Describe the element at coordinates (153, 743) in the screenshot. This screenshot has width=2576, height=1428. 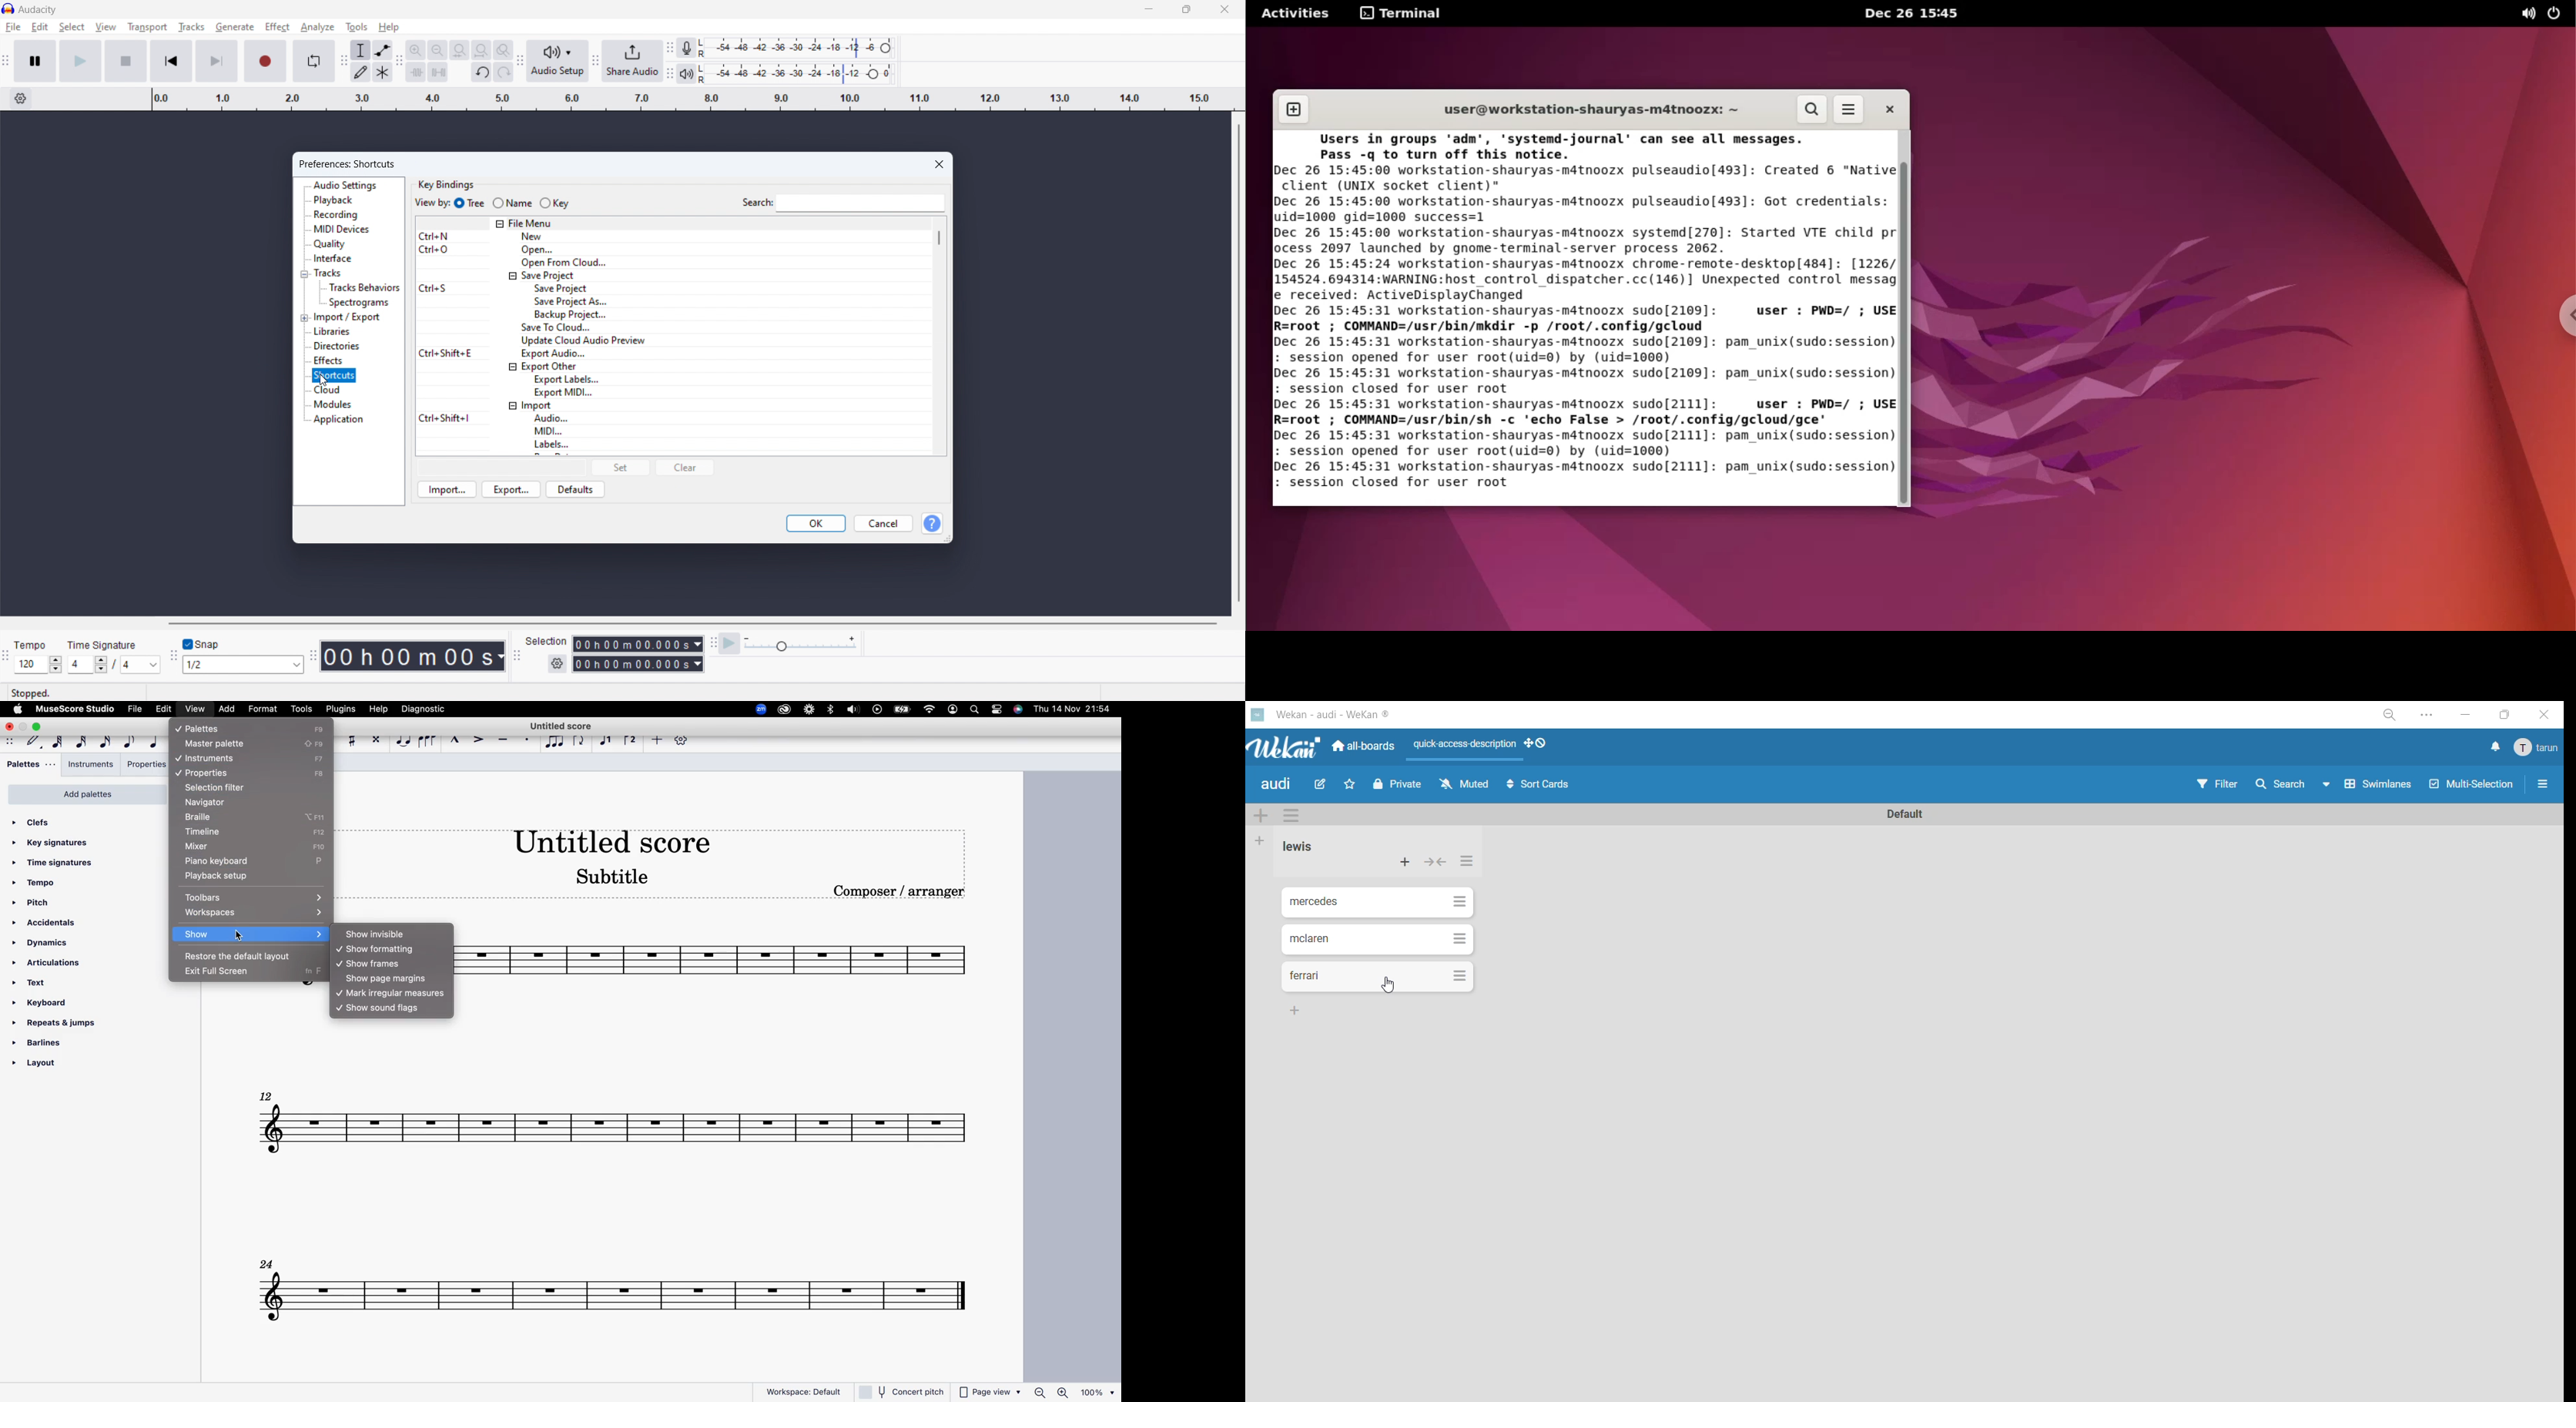
I see `quarter note` at that location.